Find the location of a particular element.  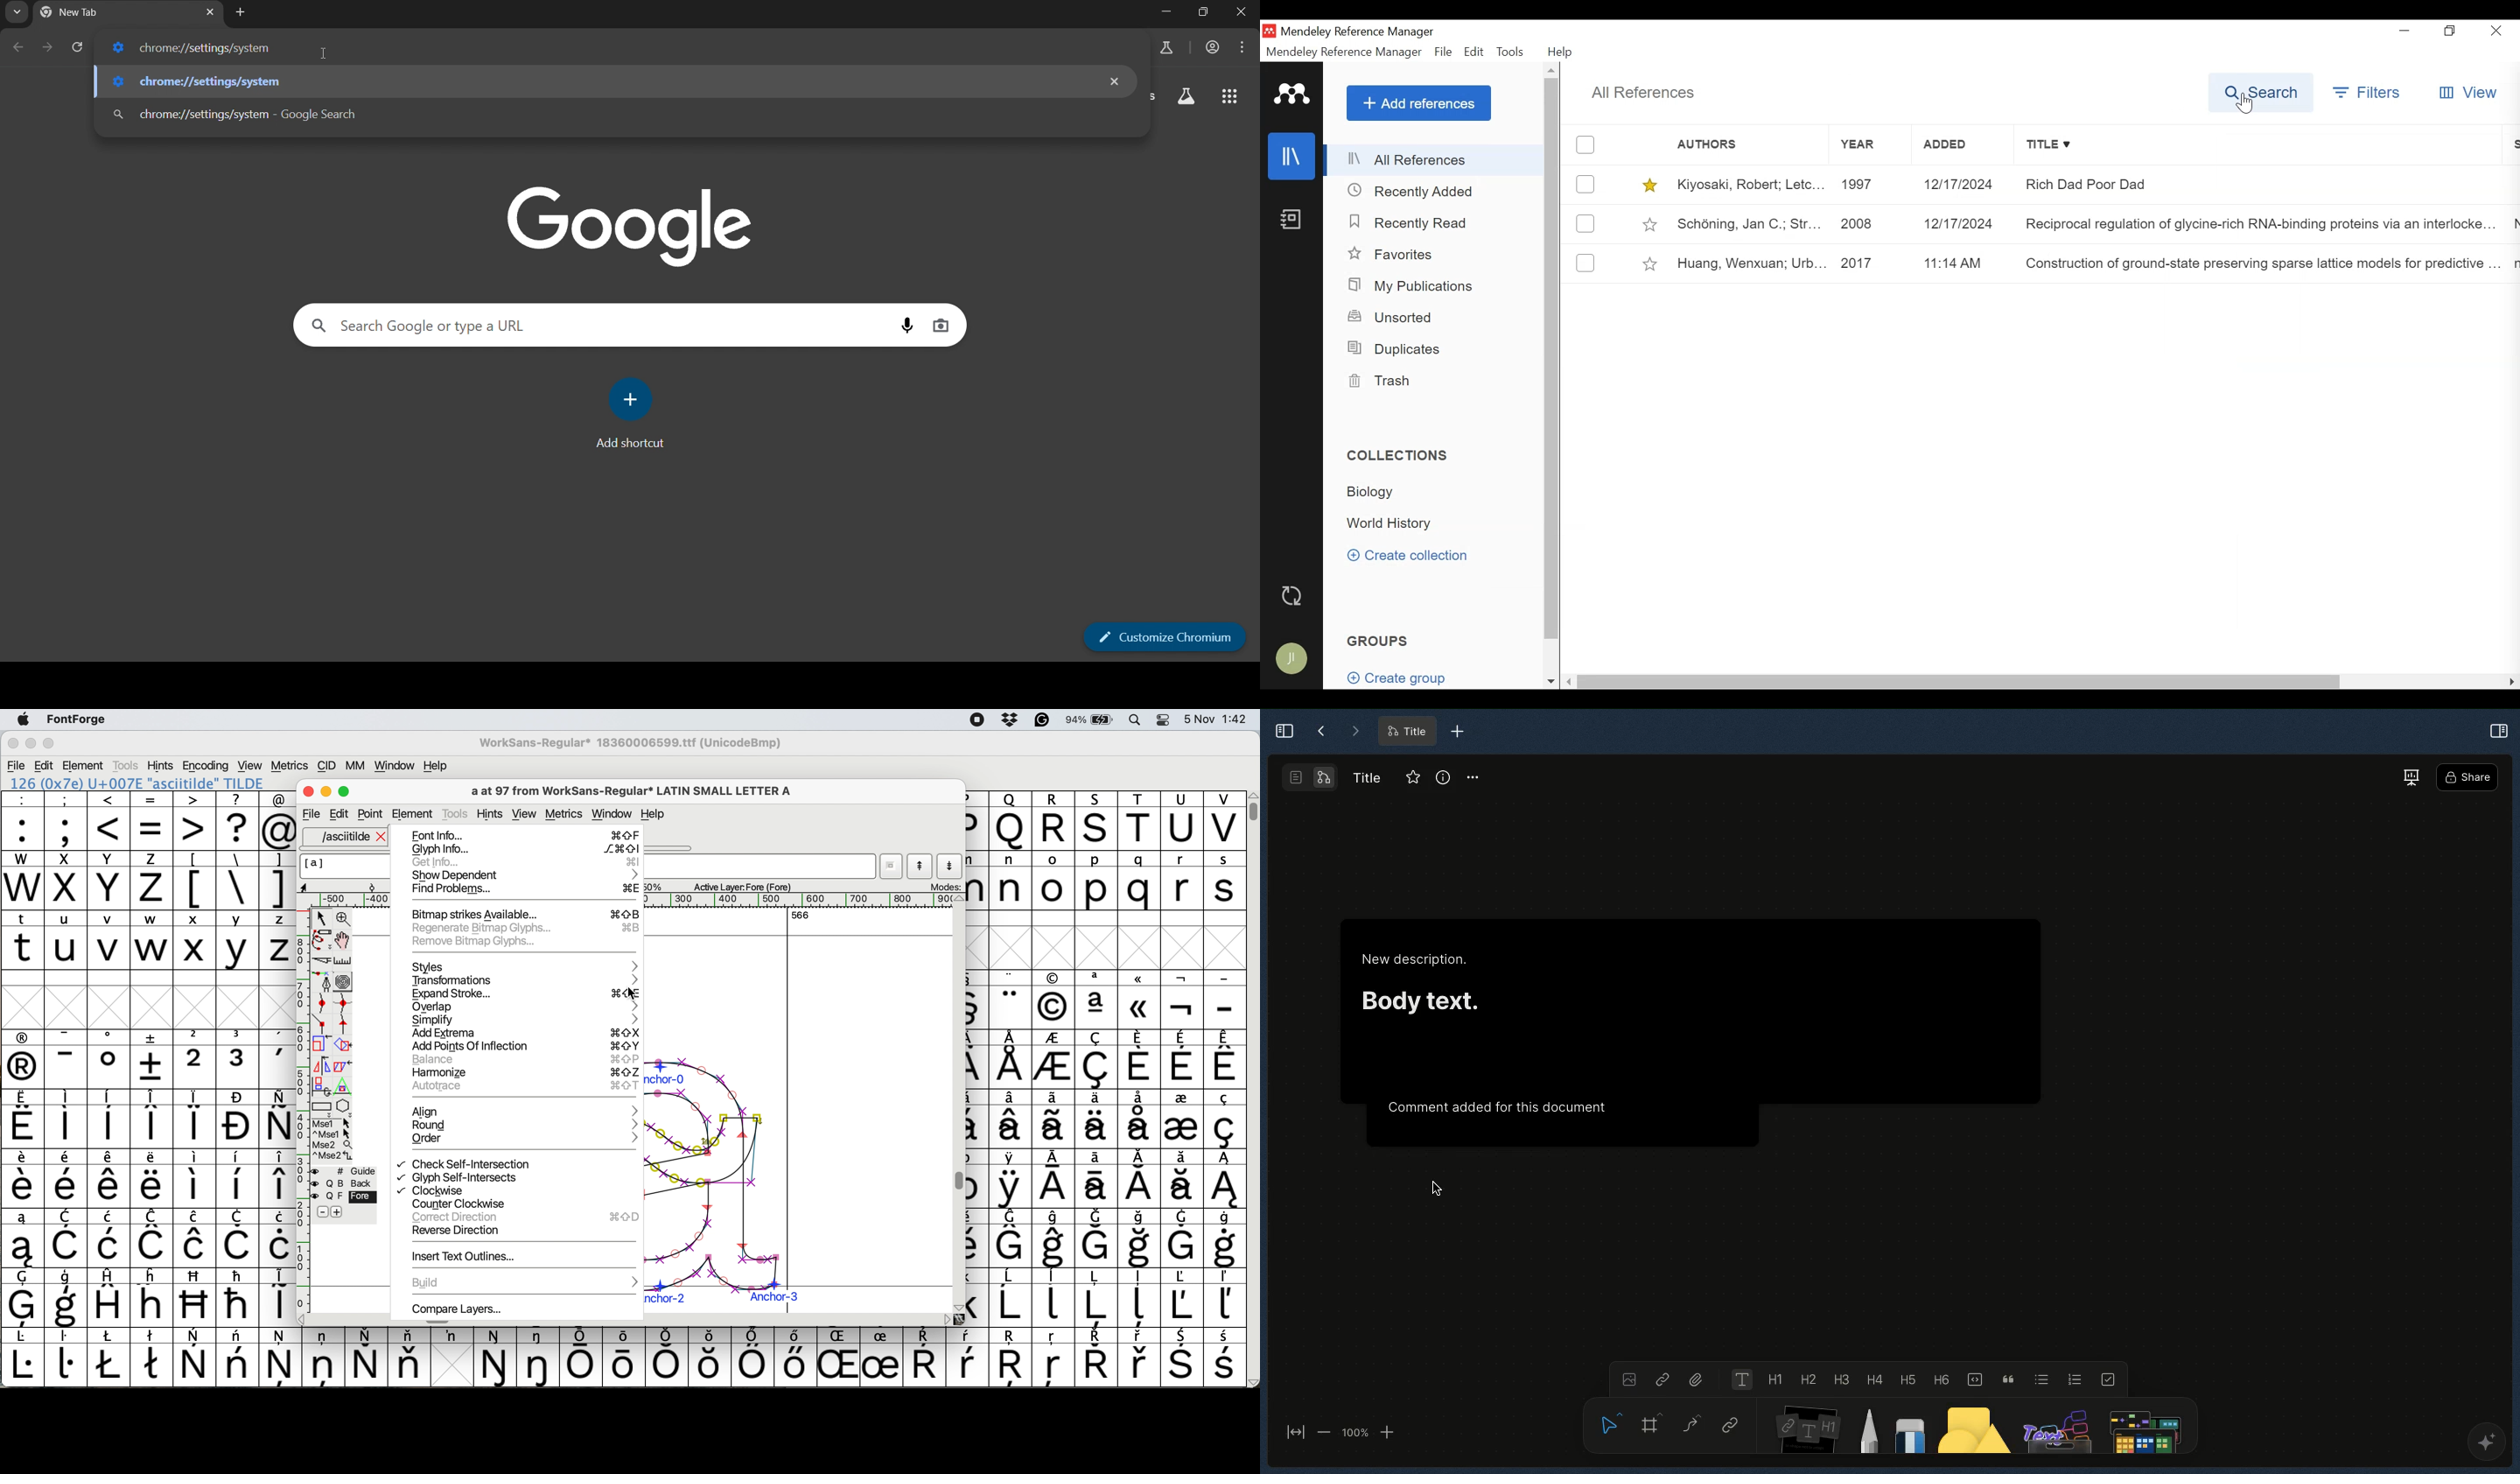

W is located at coordinates (24, 881).